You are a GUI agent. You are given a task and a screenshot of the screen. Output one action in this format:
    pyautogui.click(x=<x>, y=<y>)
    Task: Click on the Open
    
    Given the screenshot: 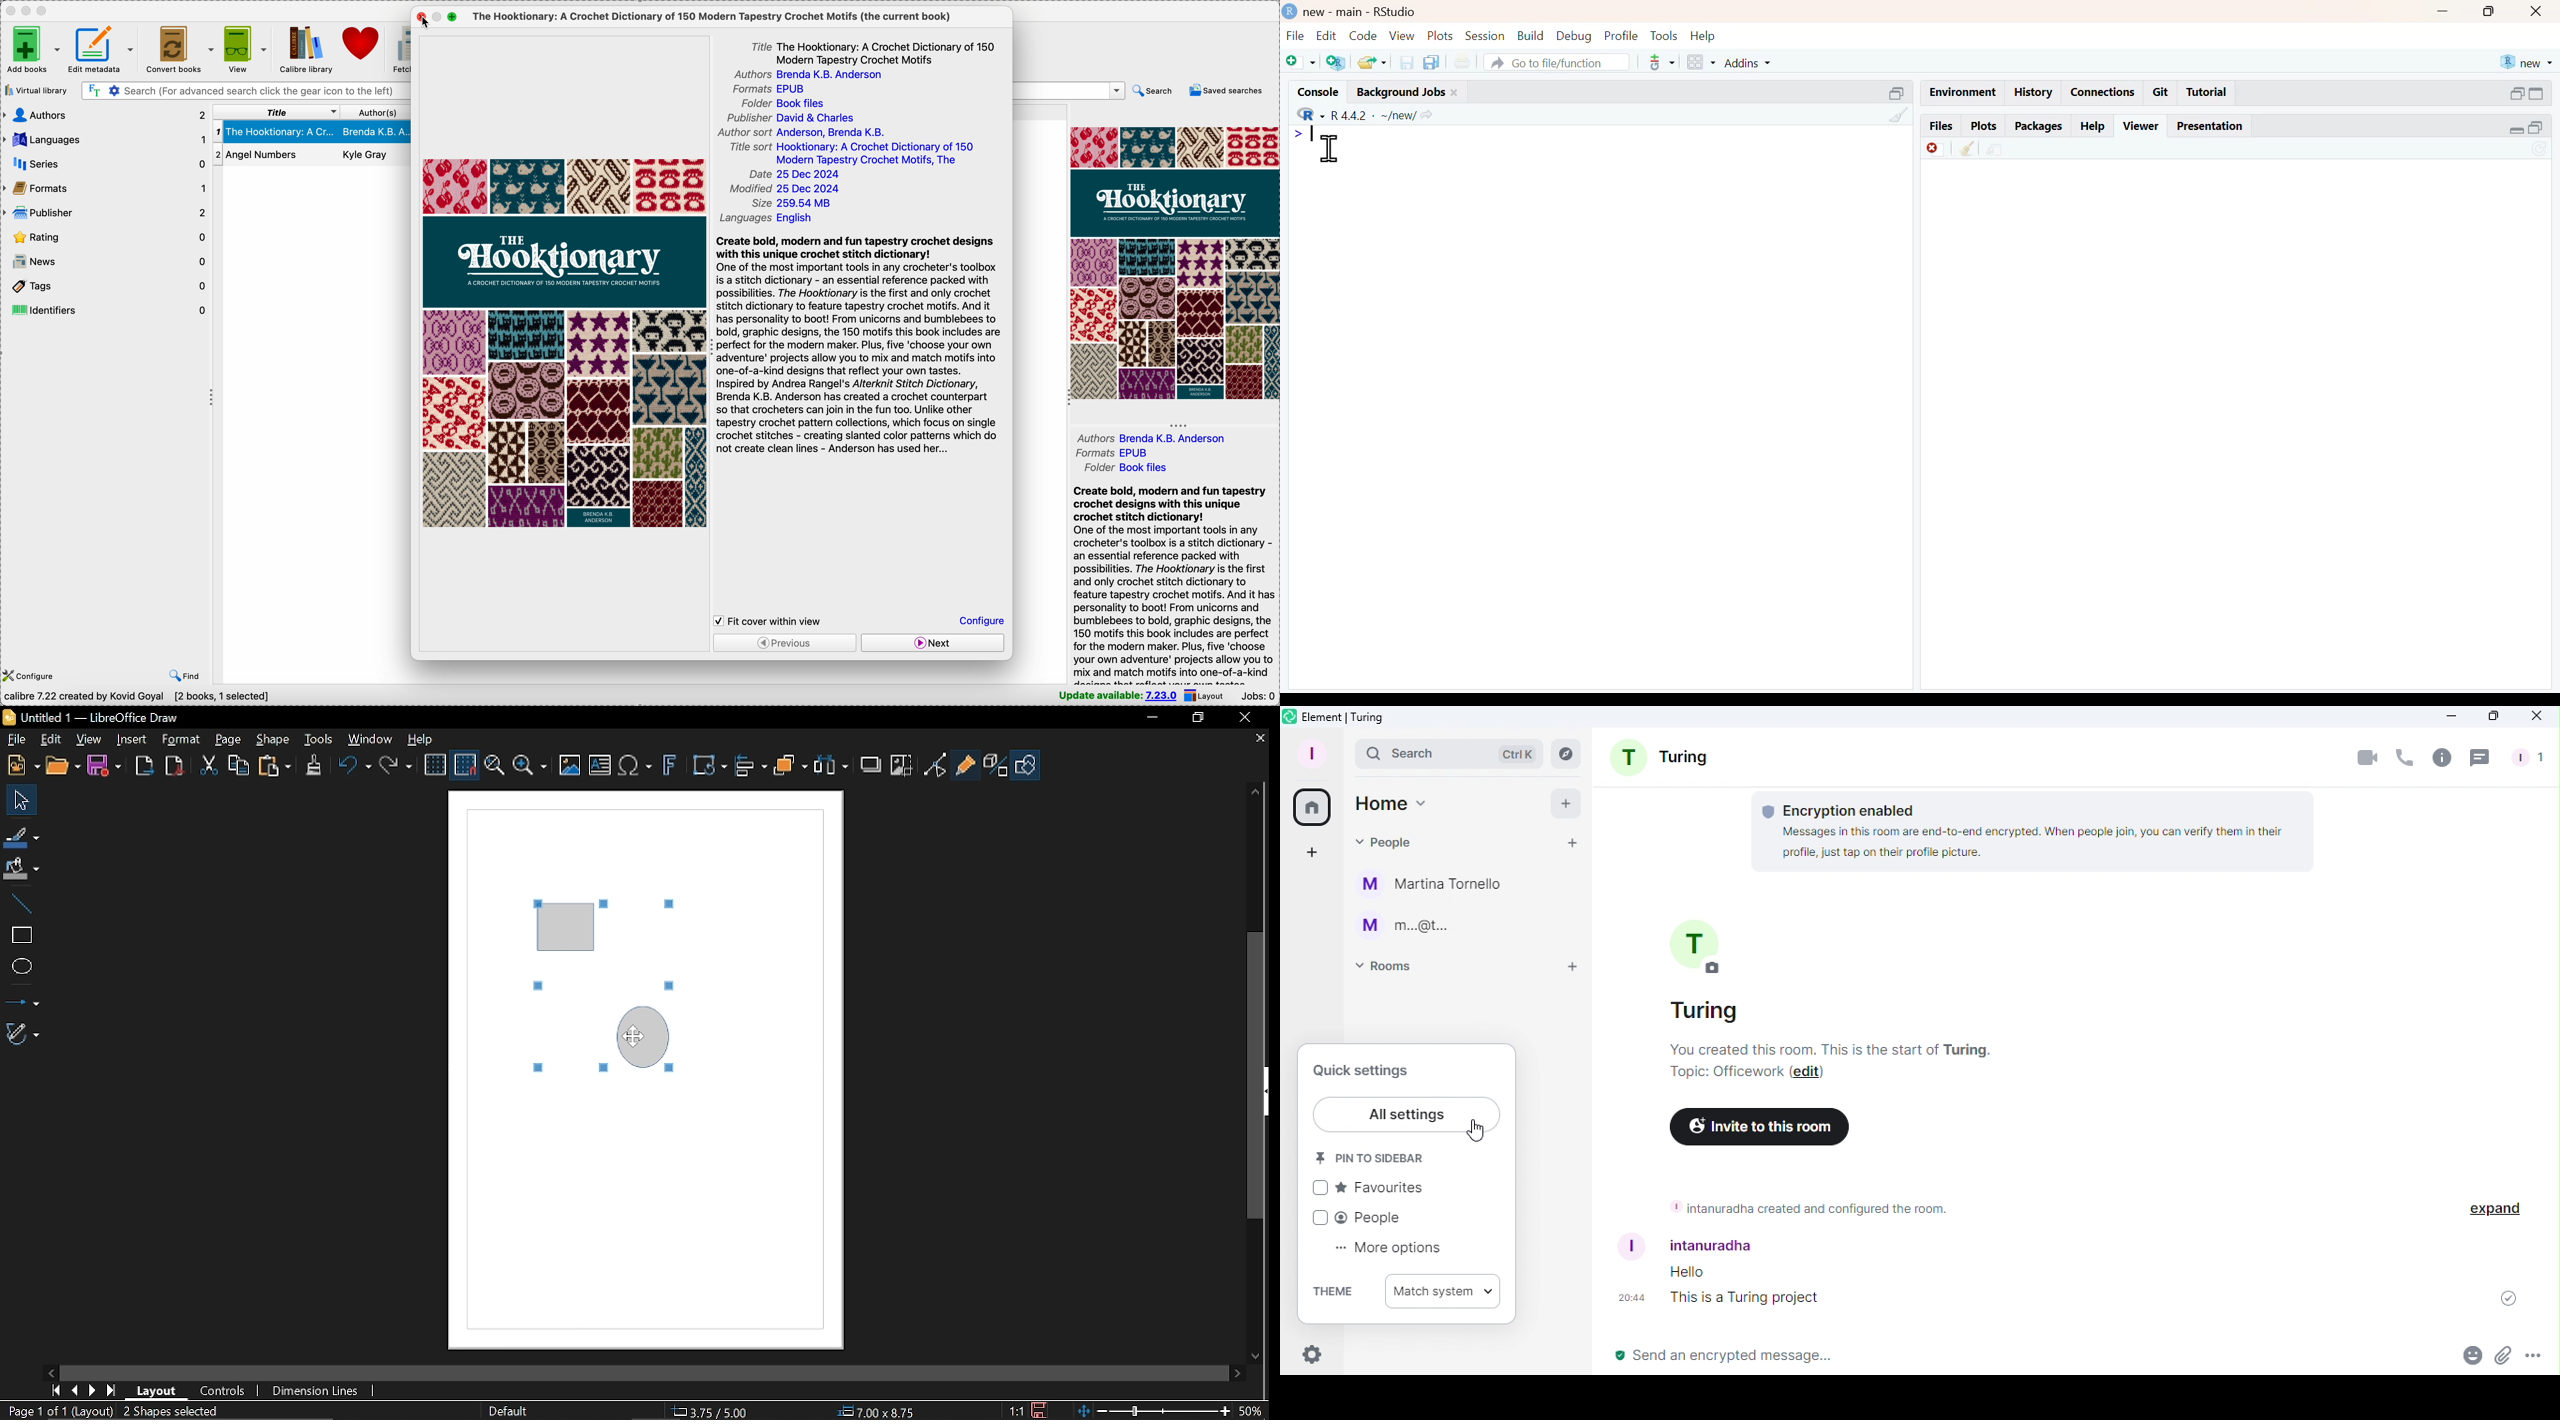 What is the action you would take?
    pyautogui.click(x=62, y=766)
    